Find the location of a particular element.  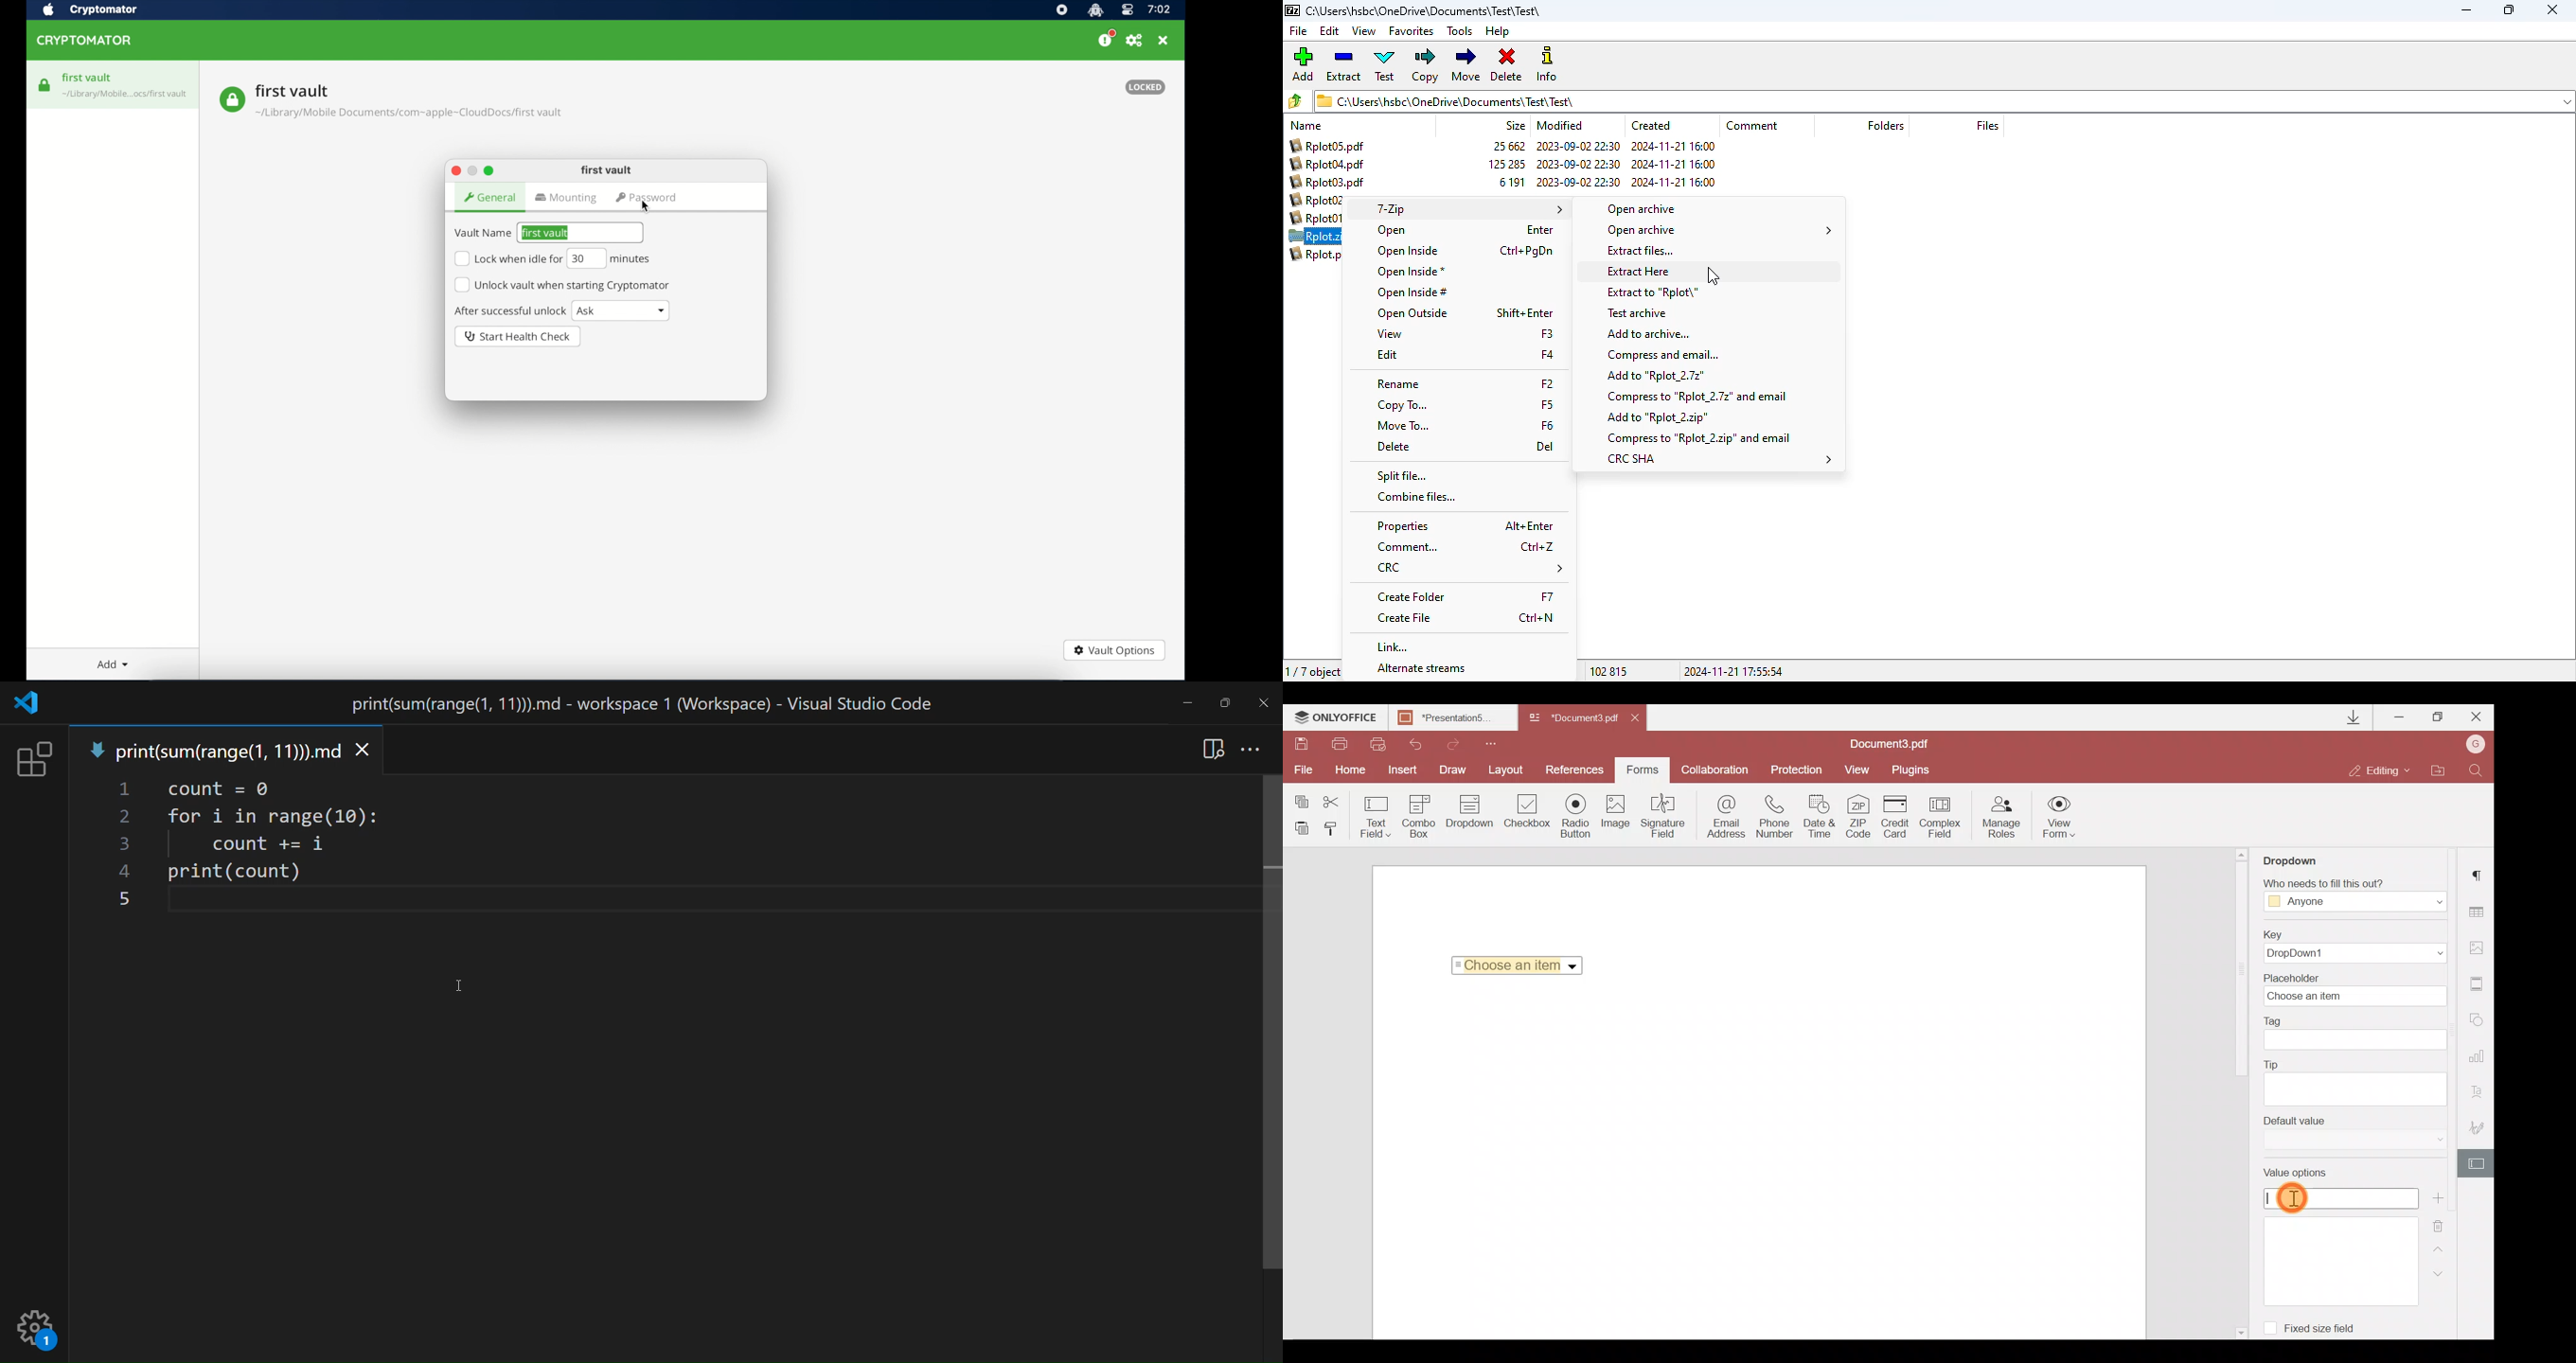

first vault is located at coordinates (607, 170).